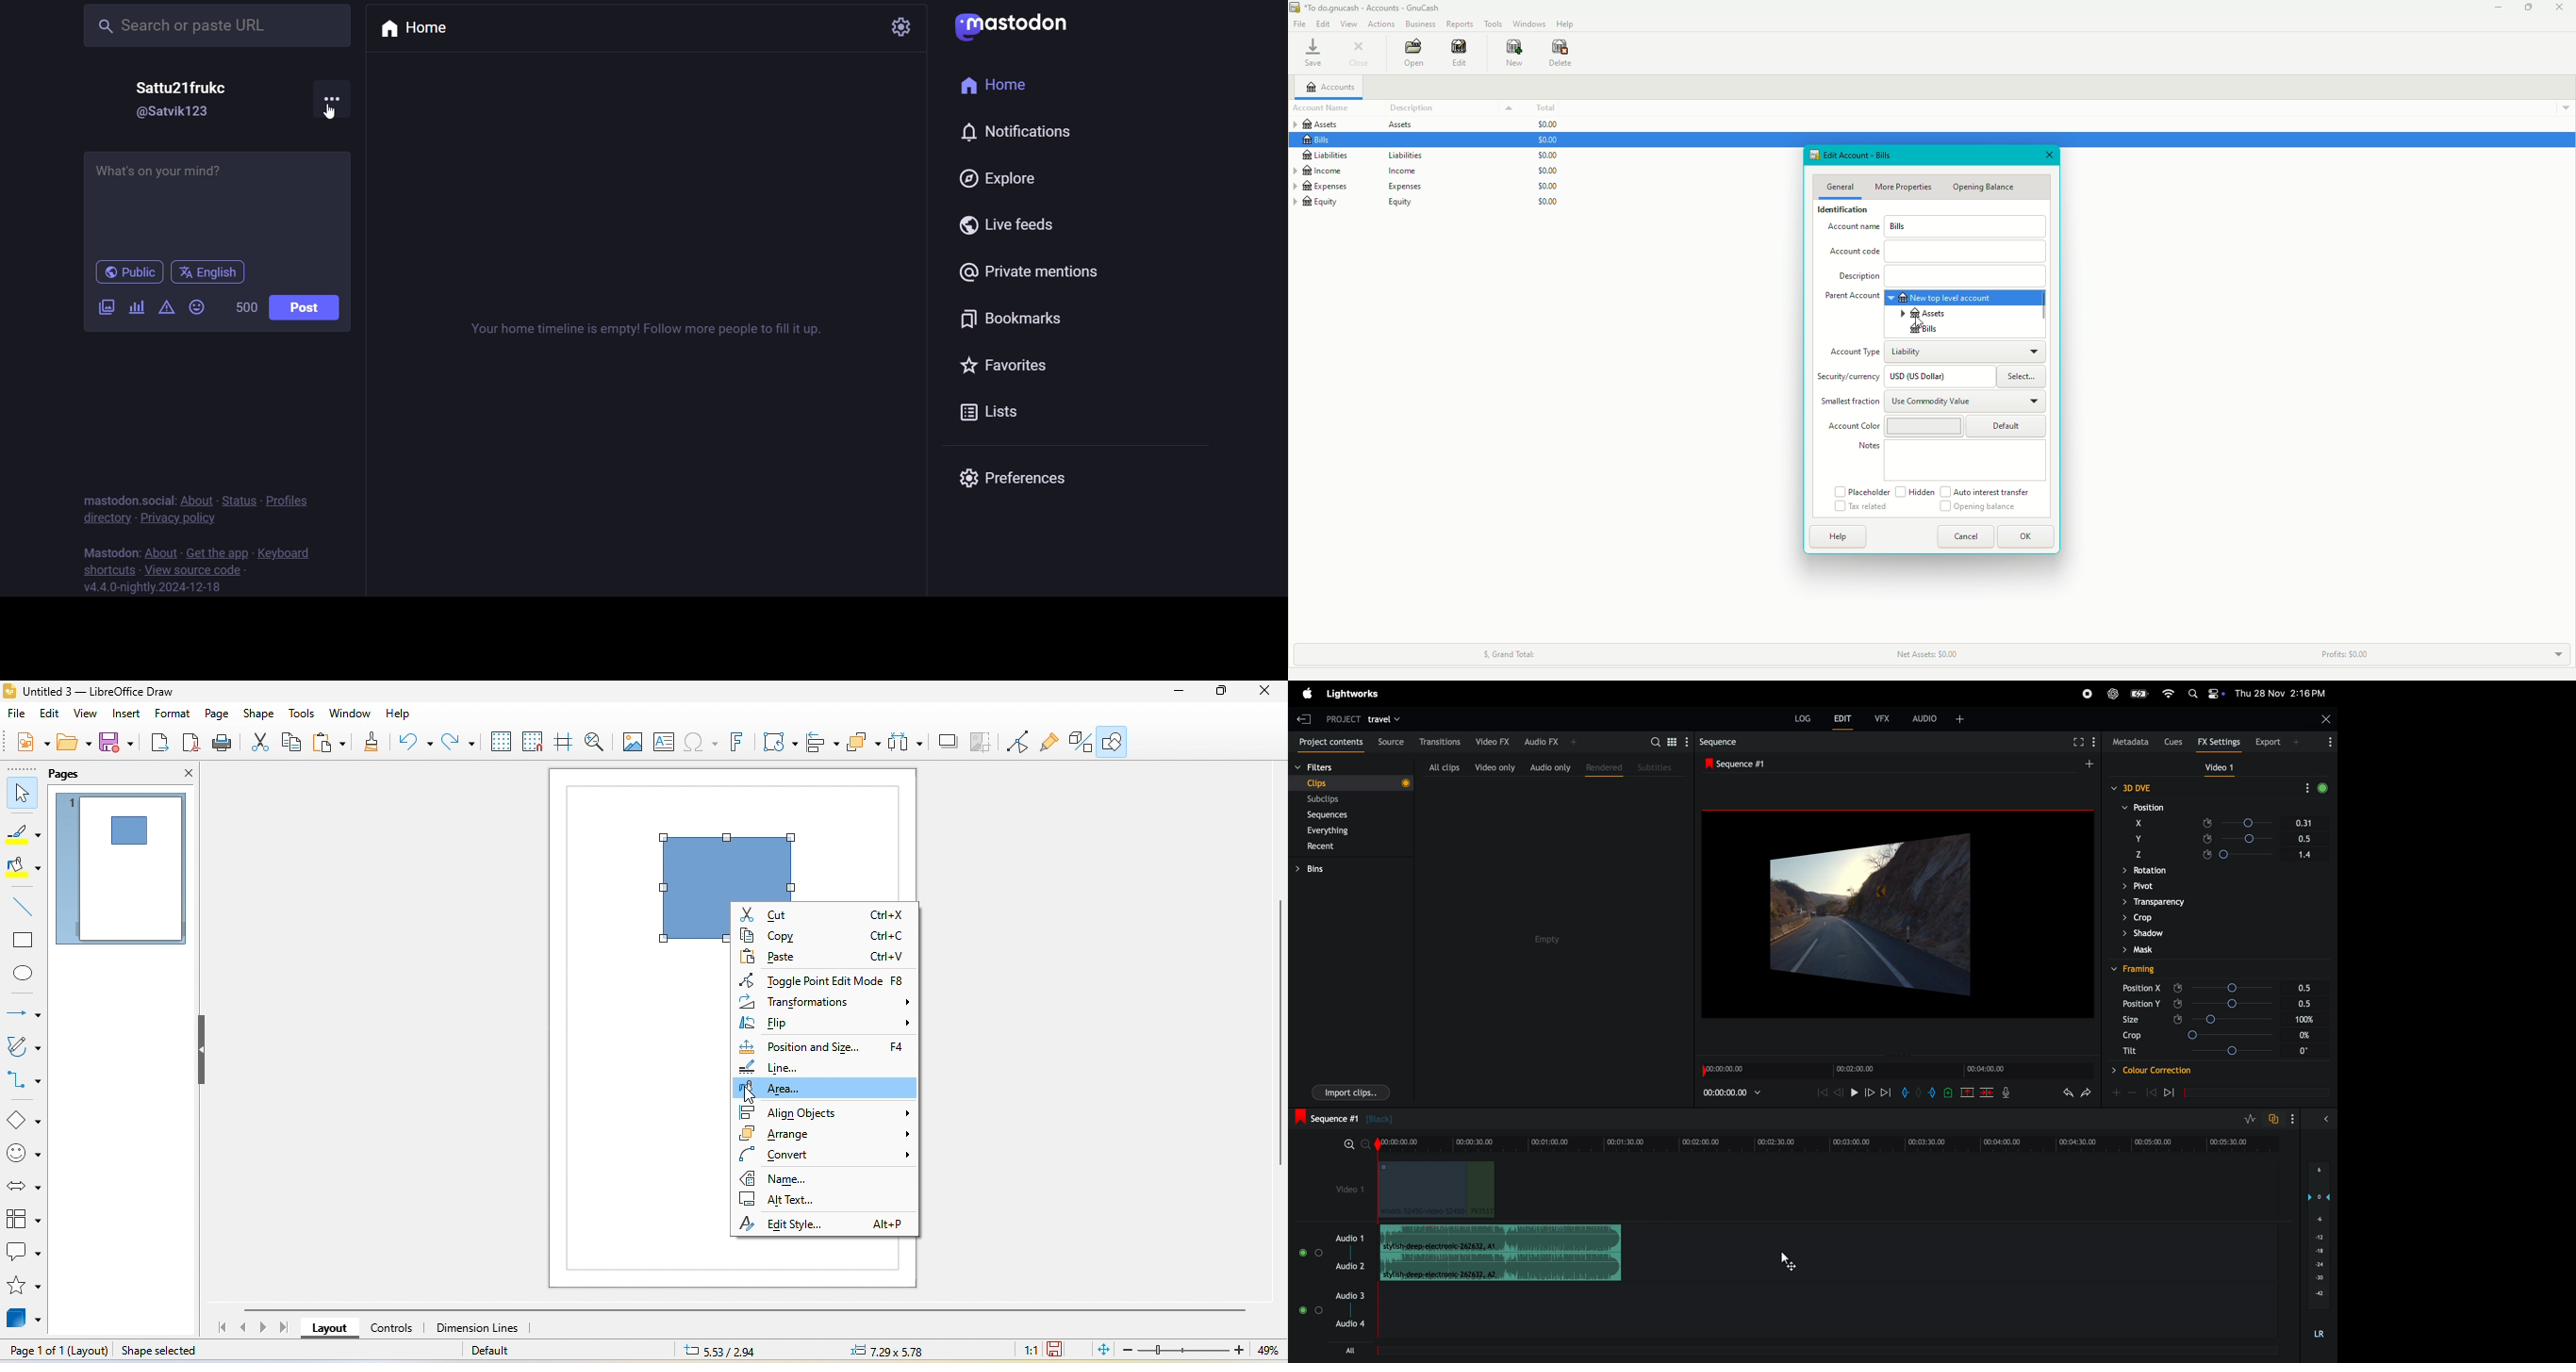 The height and width of the screenshot is (1372, 2576). What do you see at coordinates (1882, 717) in the screenshot?
I see `vfx` at bounding box center [1882, 717].